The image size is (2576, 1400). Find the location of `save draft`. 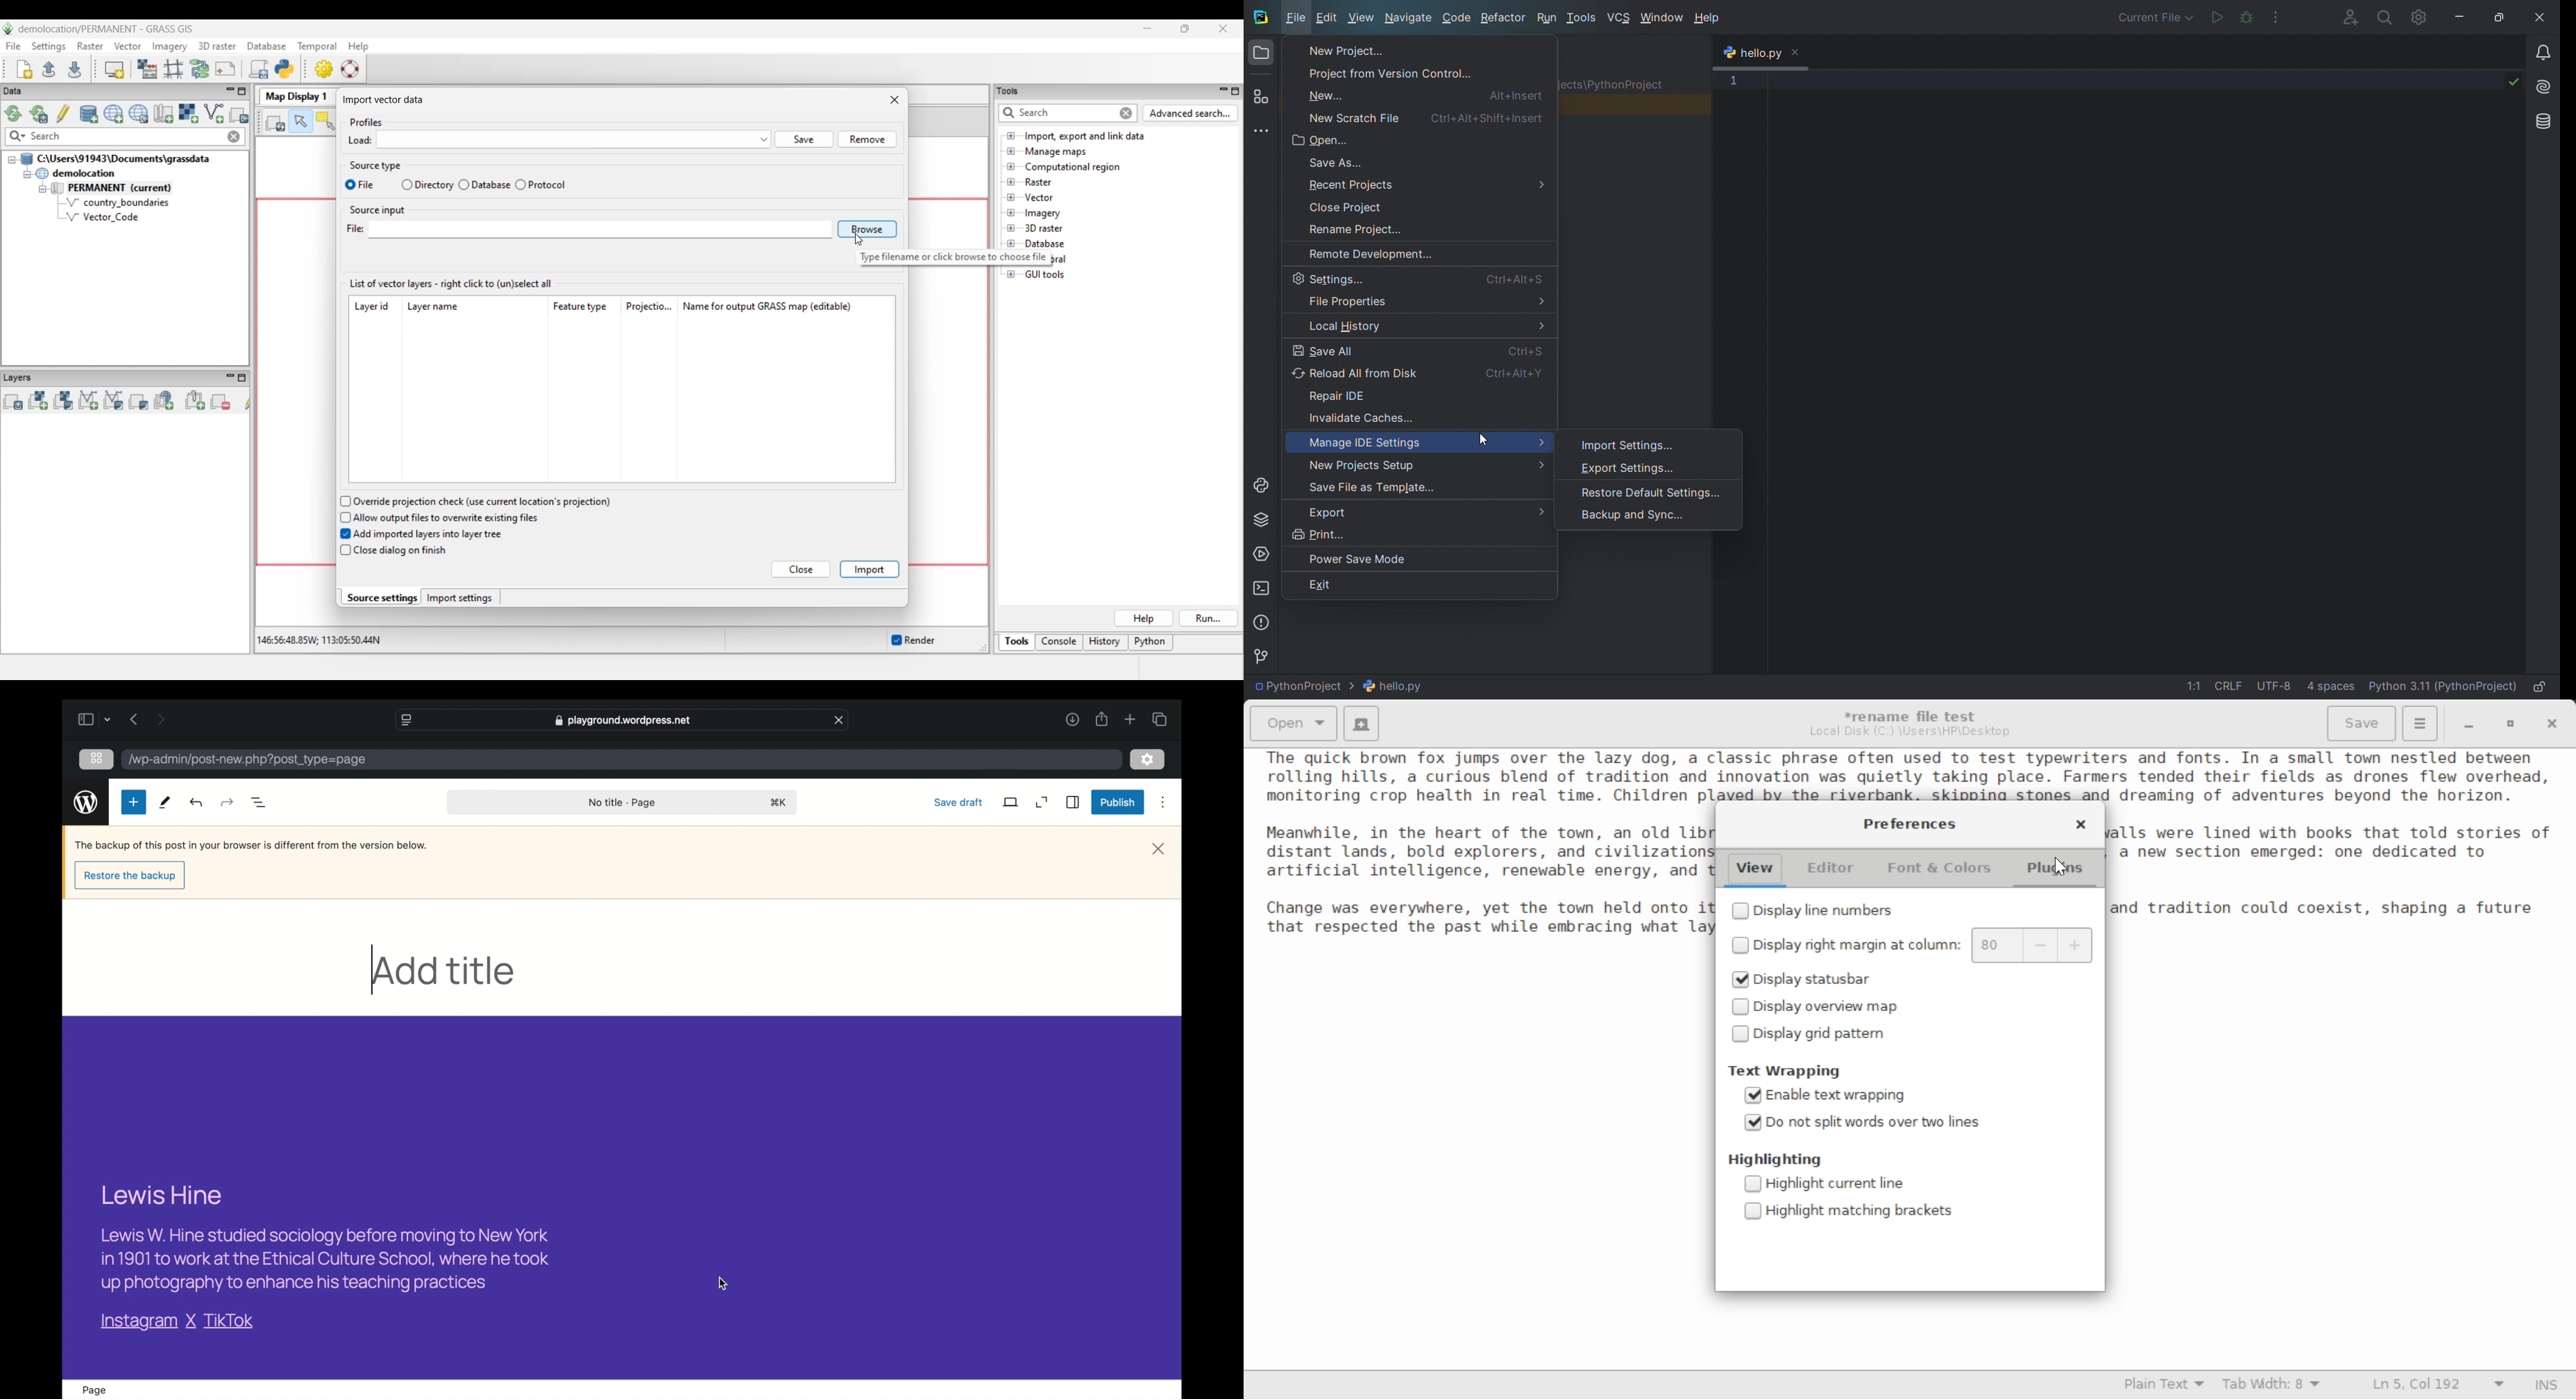

save draft is located at coordinates (959, 802).